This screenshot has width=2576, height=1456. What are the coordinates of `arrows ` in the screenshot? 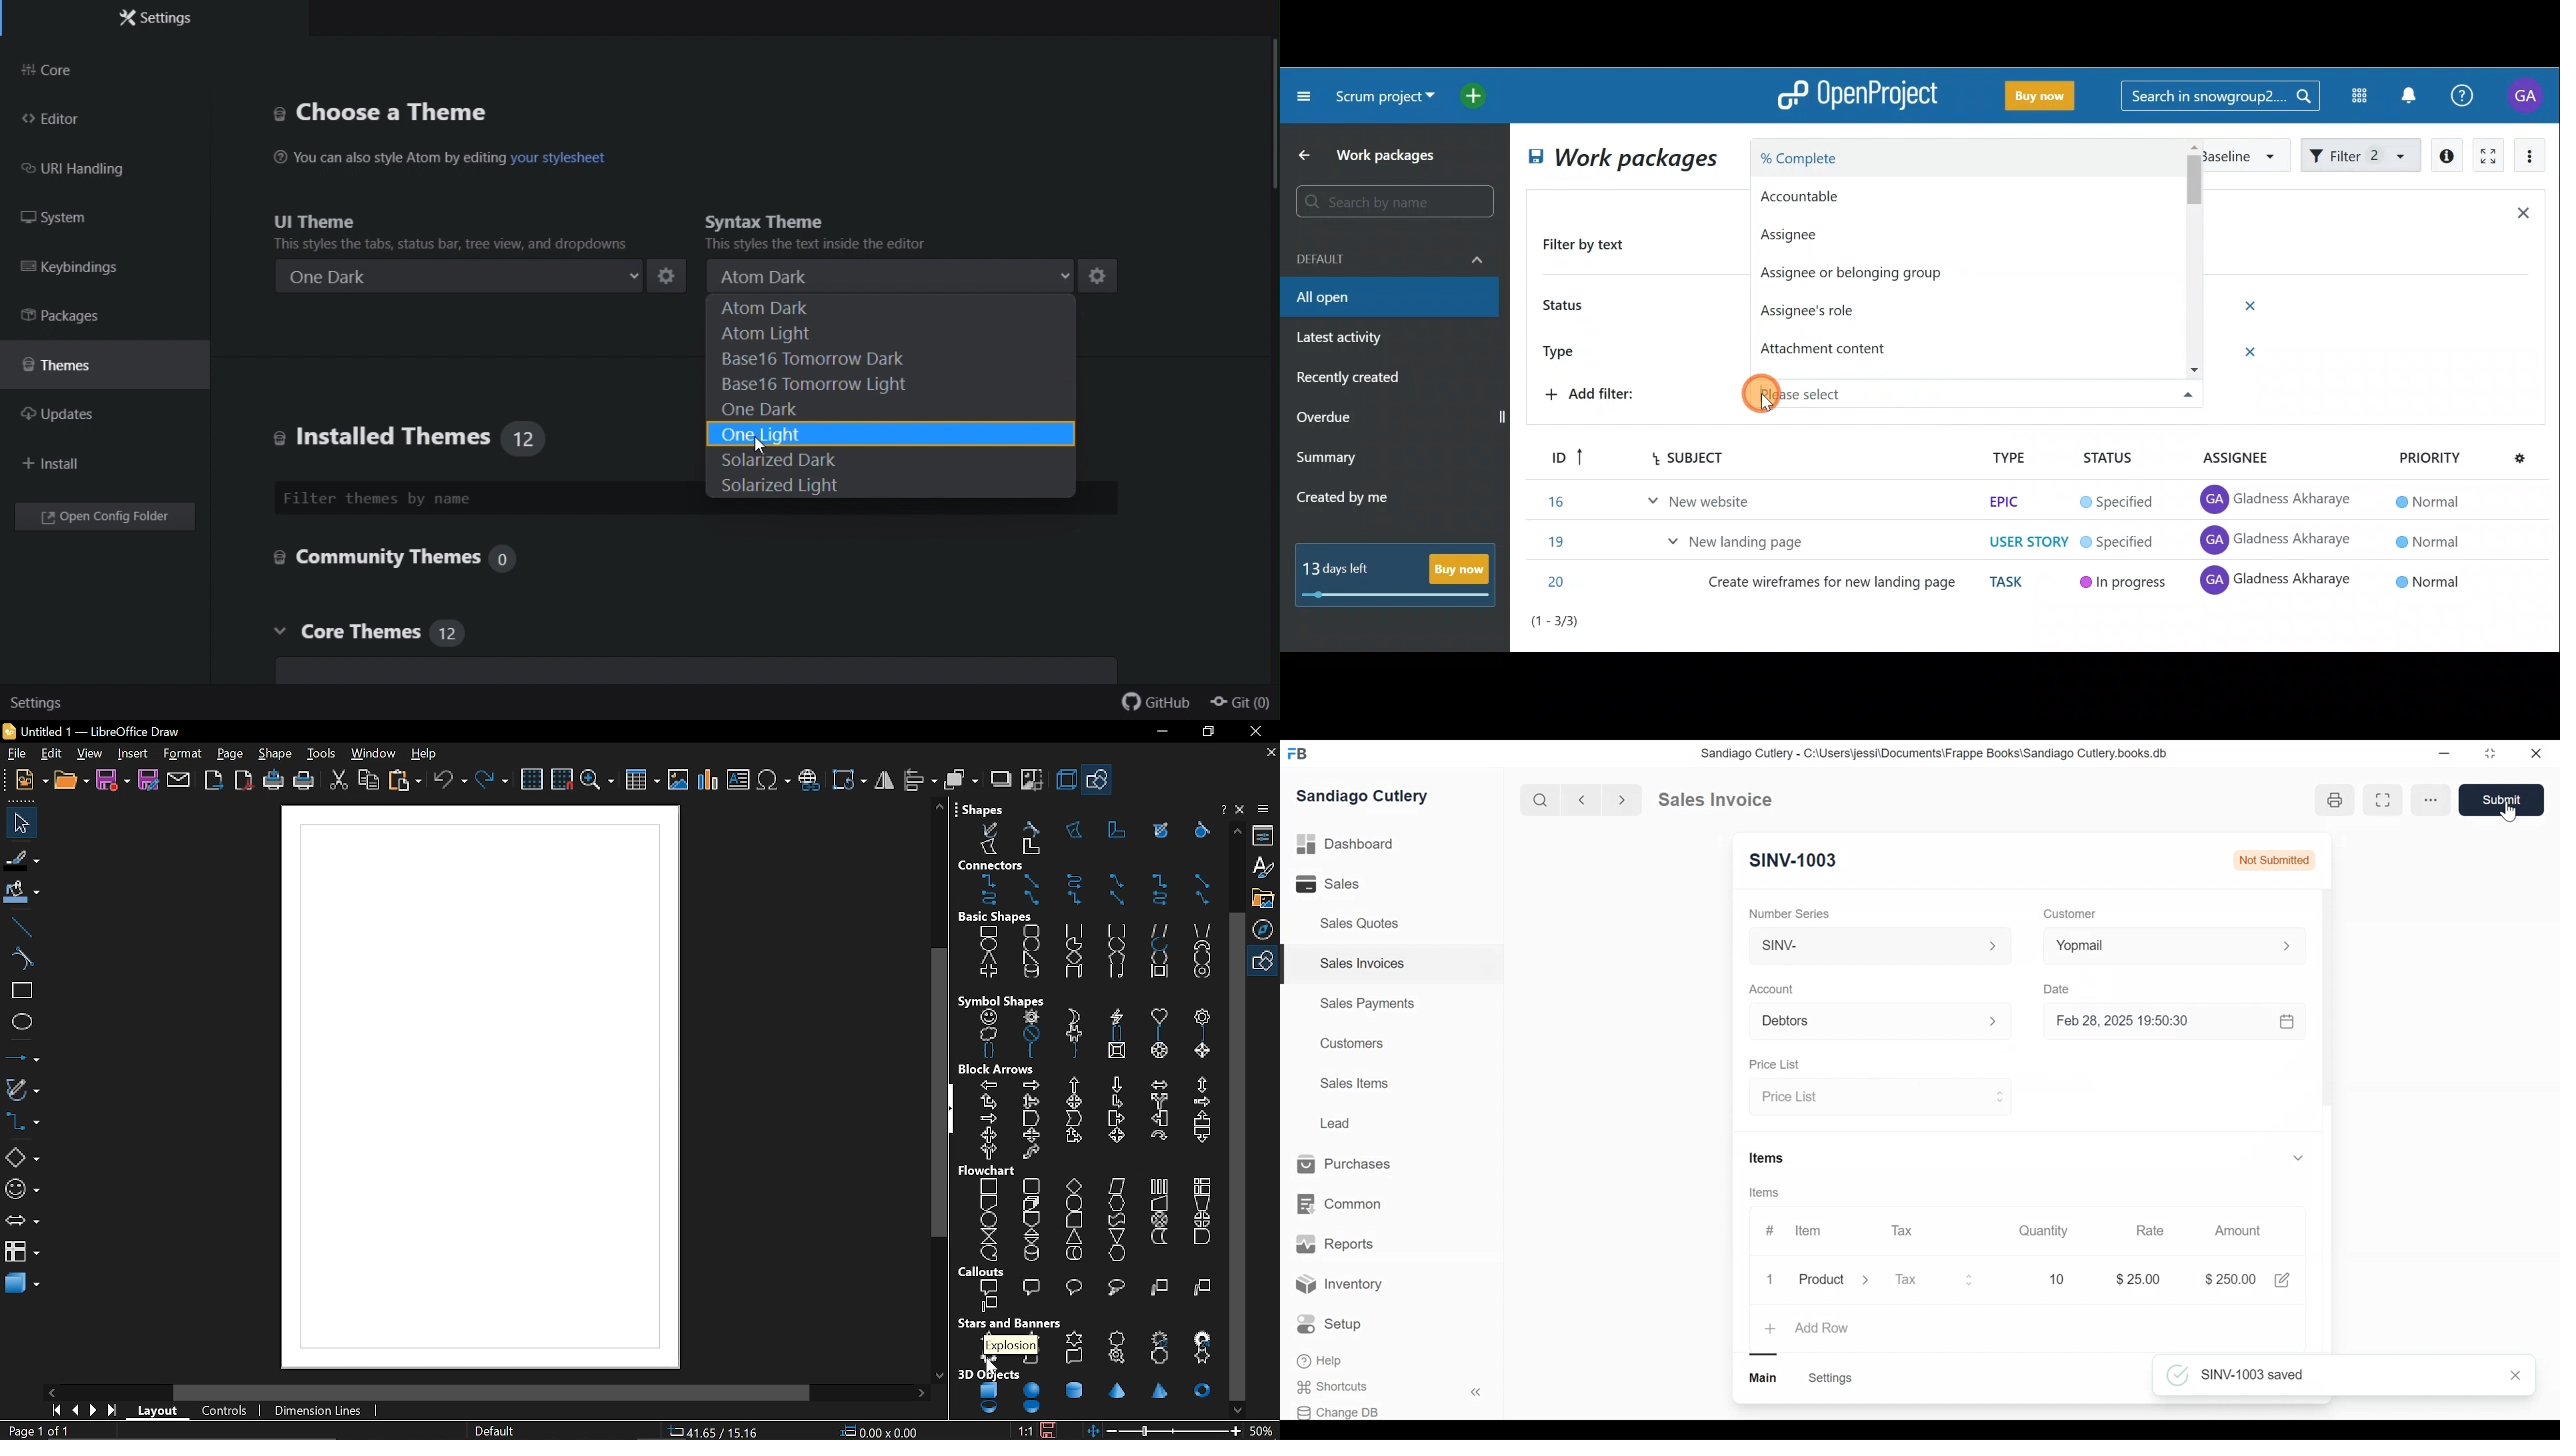 It's located at (20, 1223).